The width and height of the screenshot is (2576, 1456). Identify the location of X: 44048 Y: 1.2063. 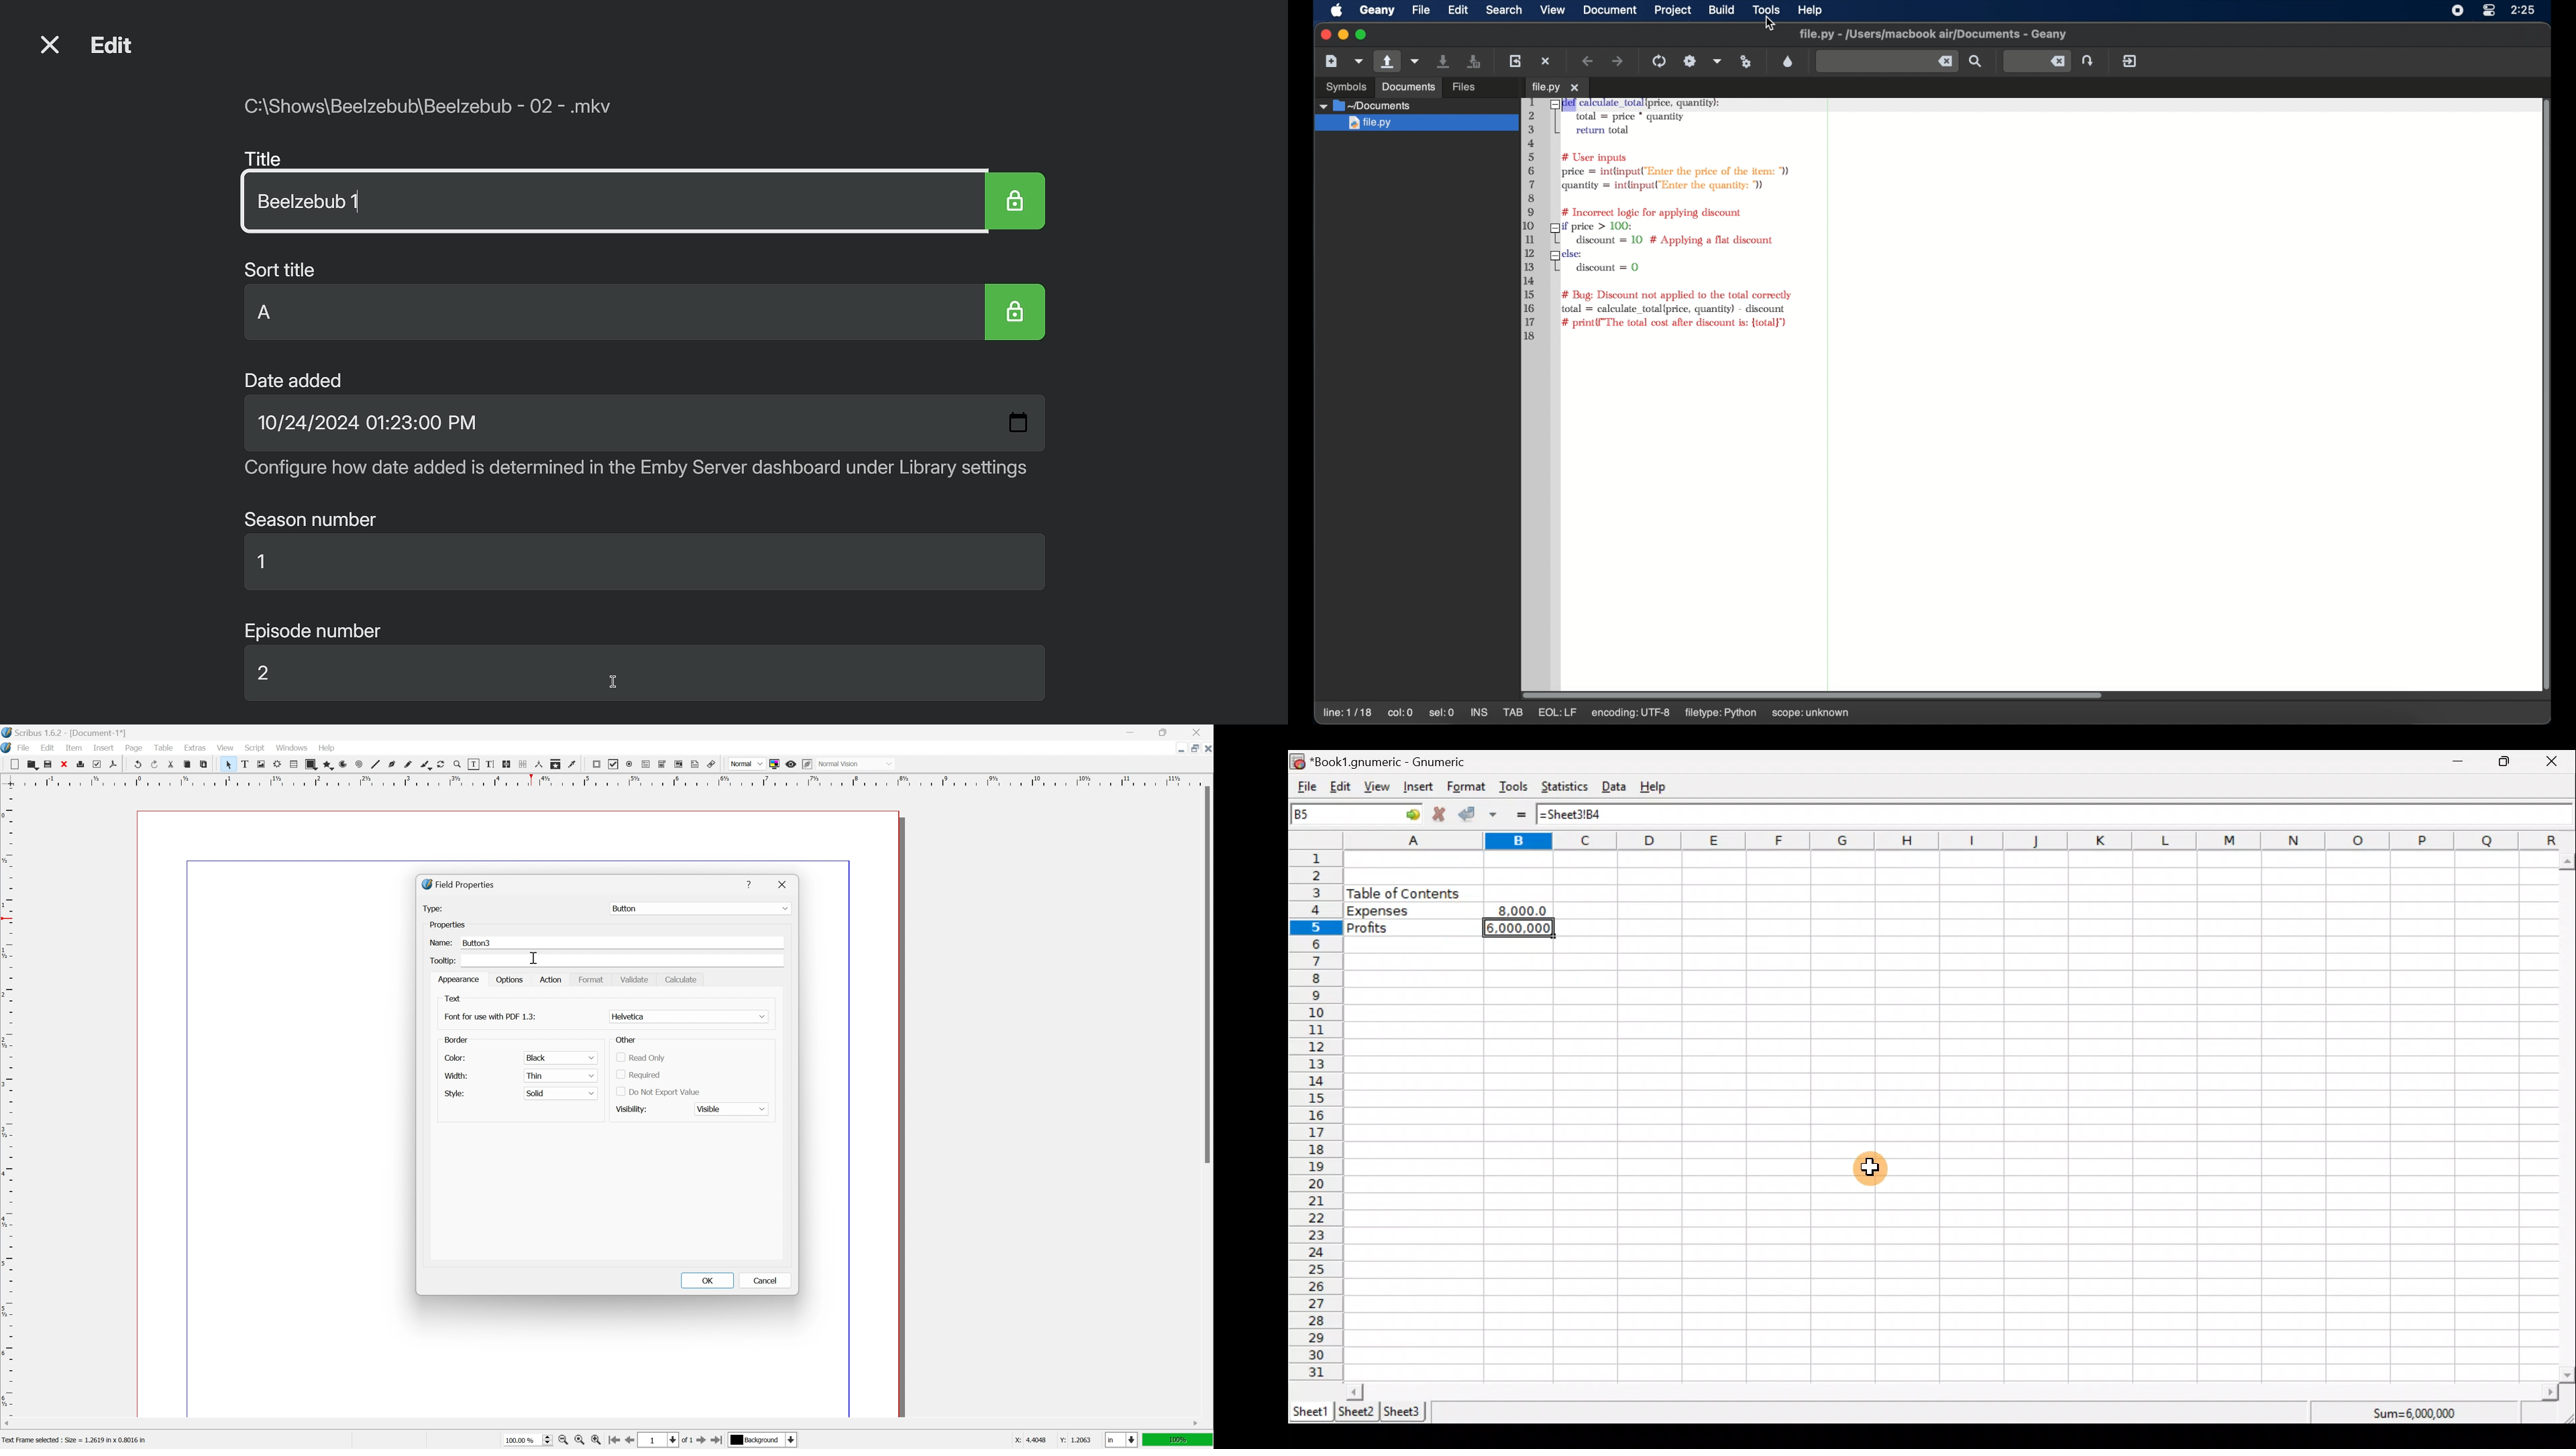
(1051, 1440).